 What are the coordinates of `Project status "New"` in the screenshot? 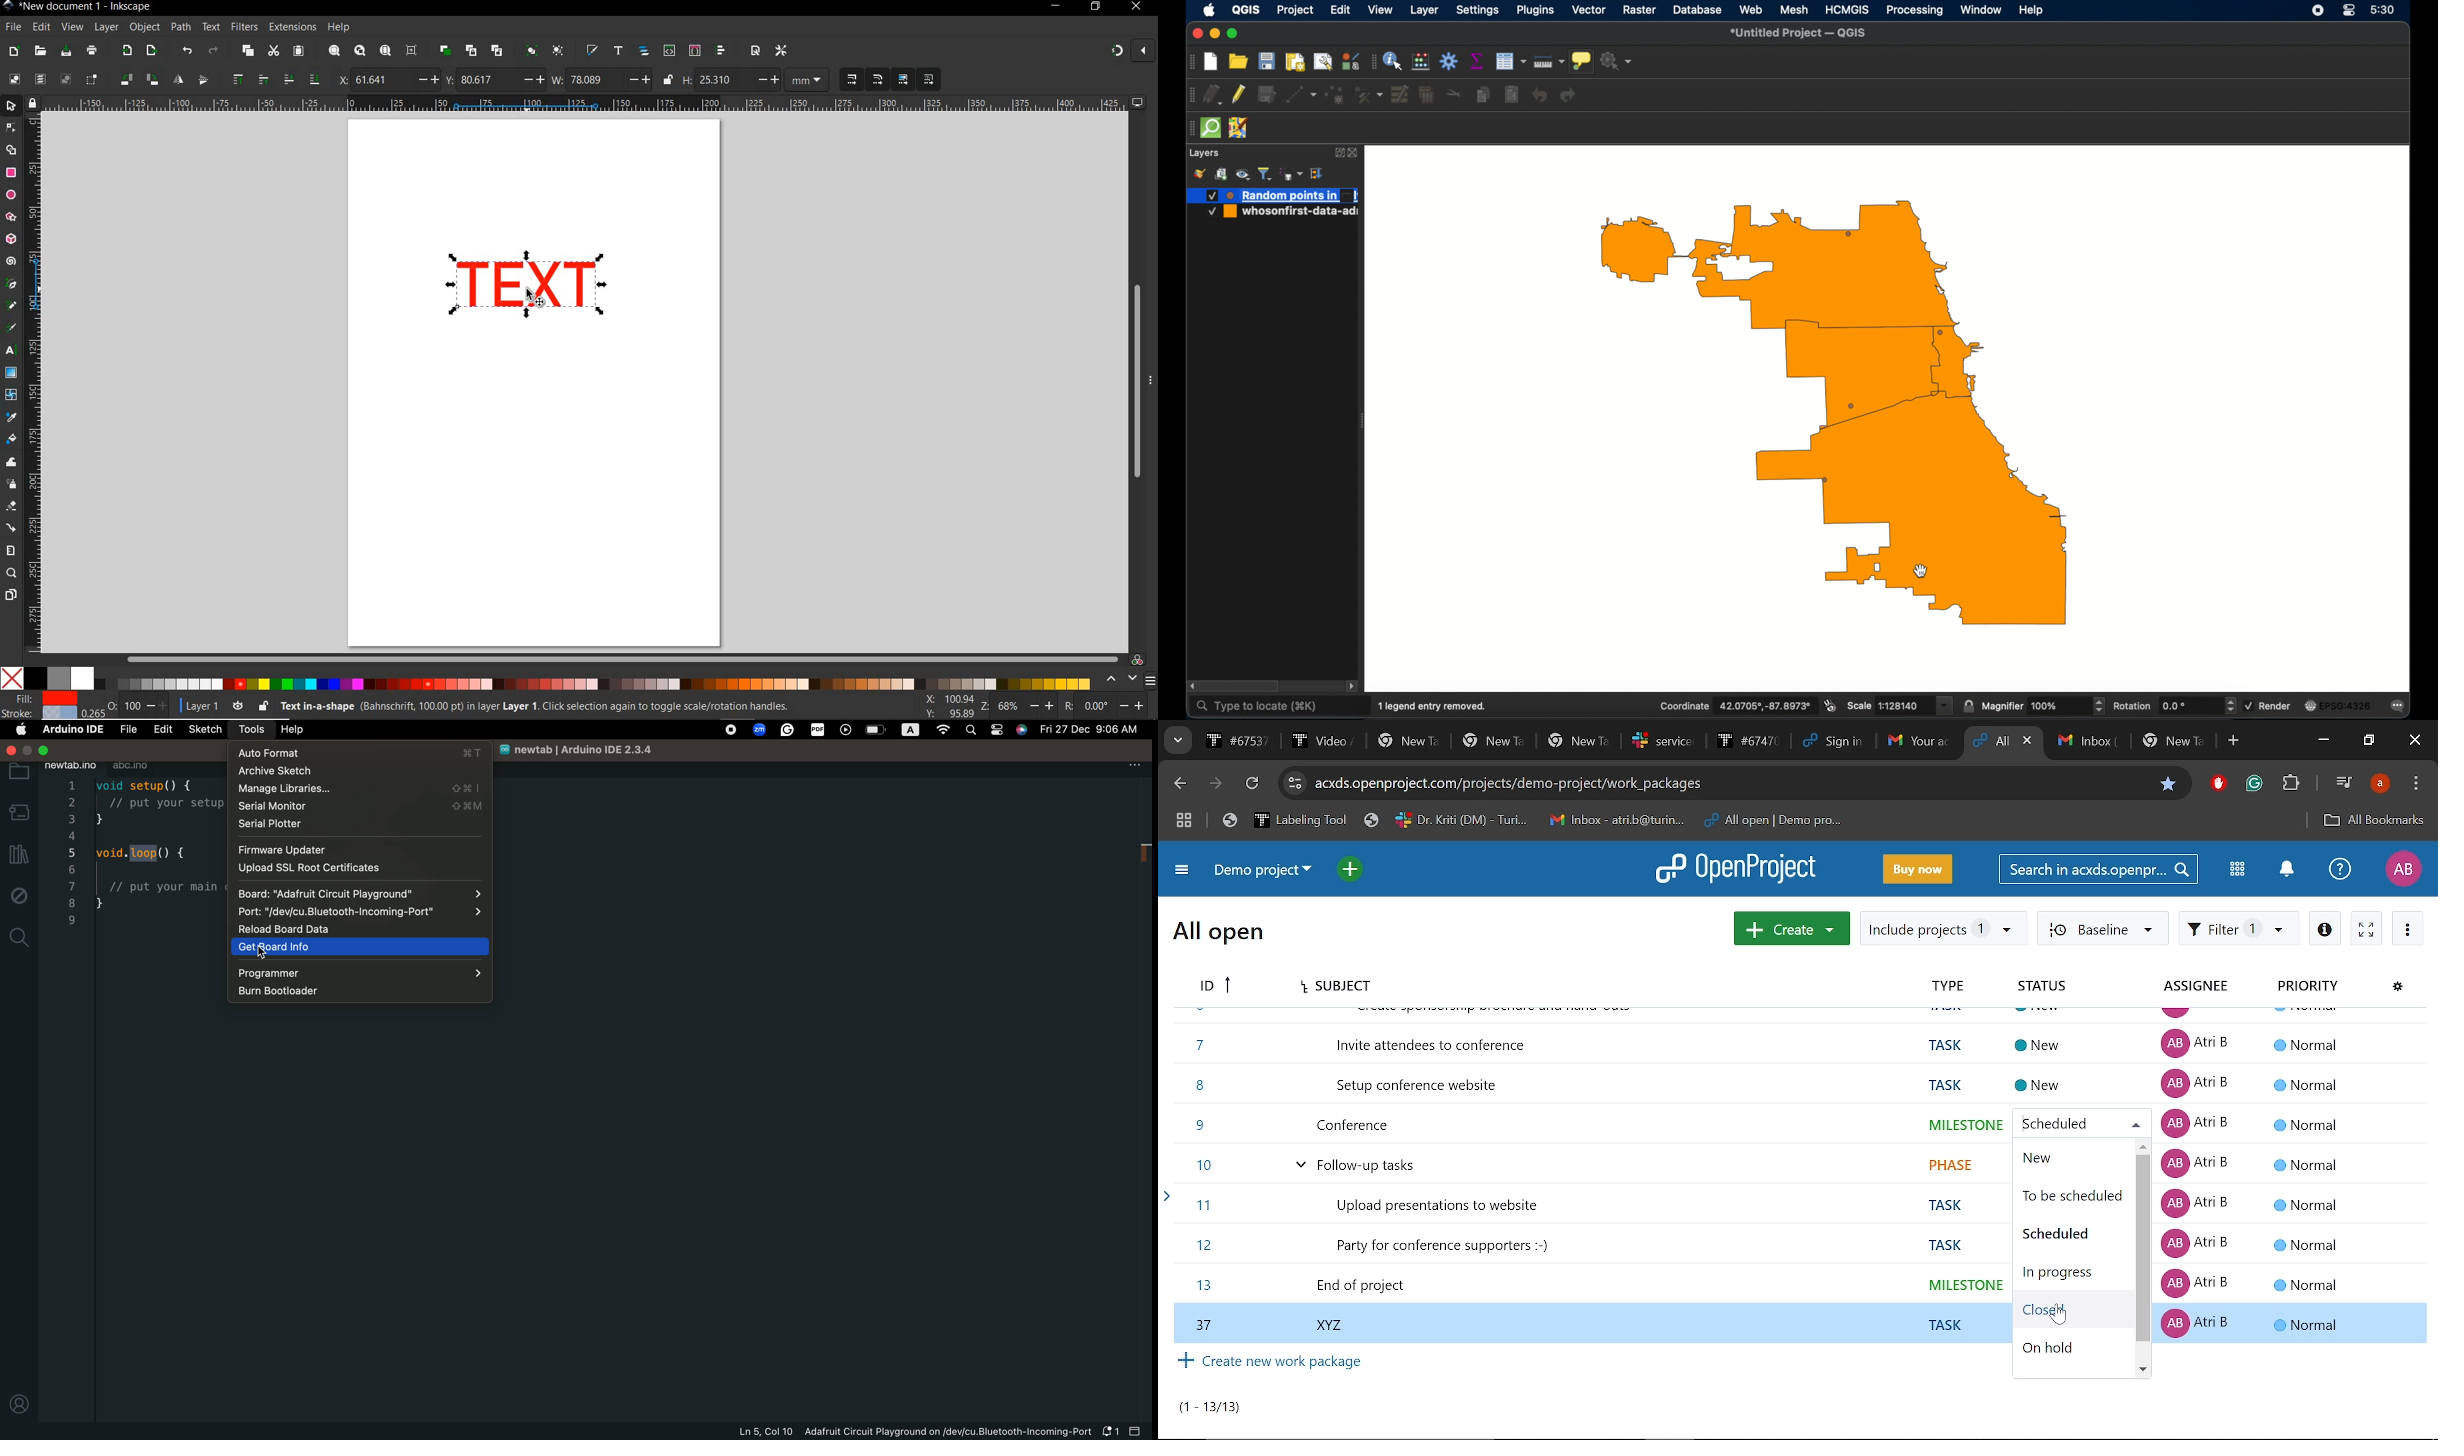 It's located at (2068, 1161).